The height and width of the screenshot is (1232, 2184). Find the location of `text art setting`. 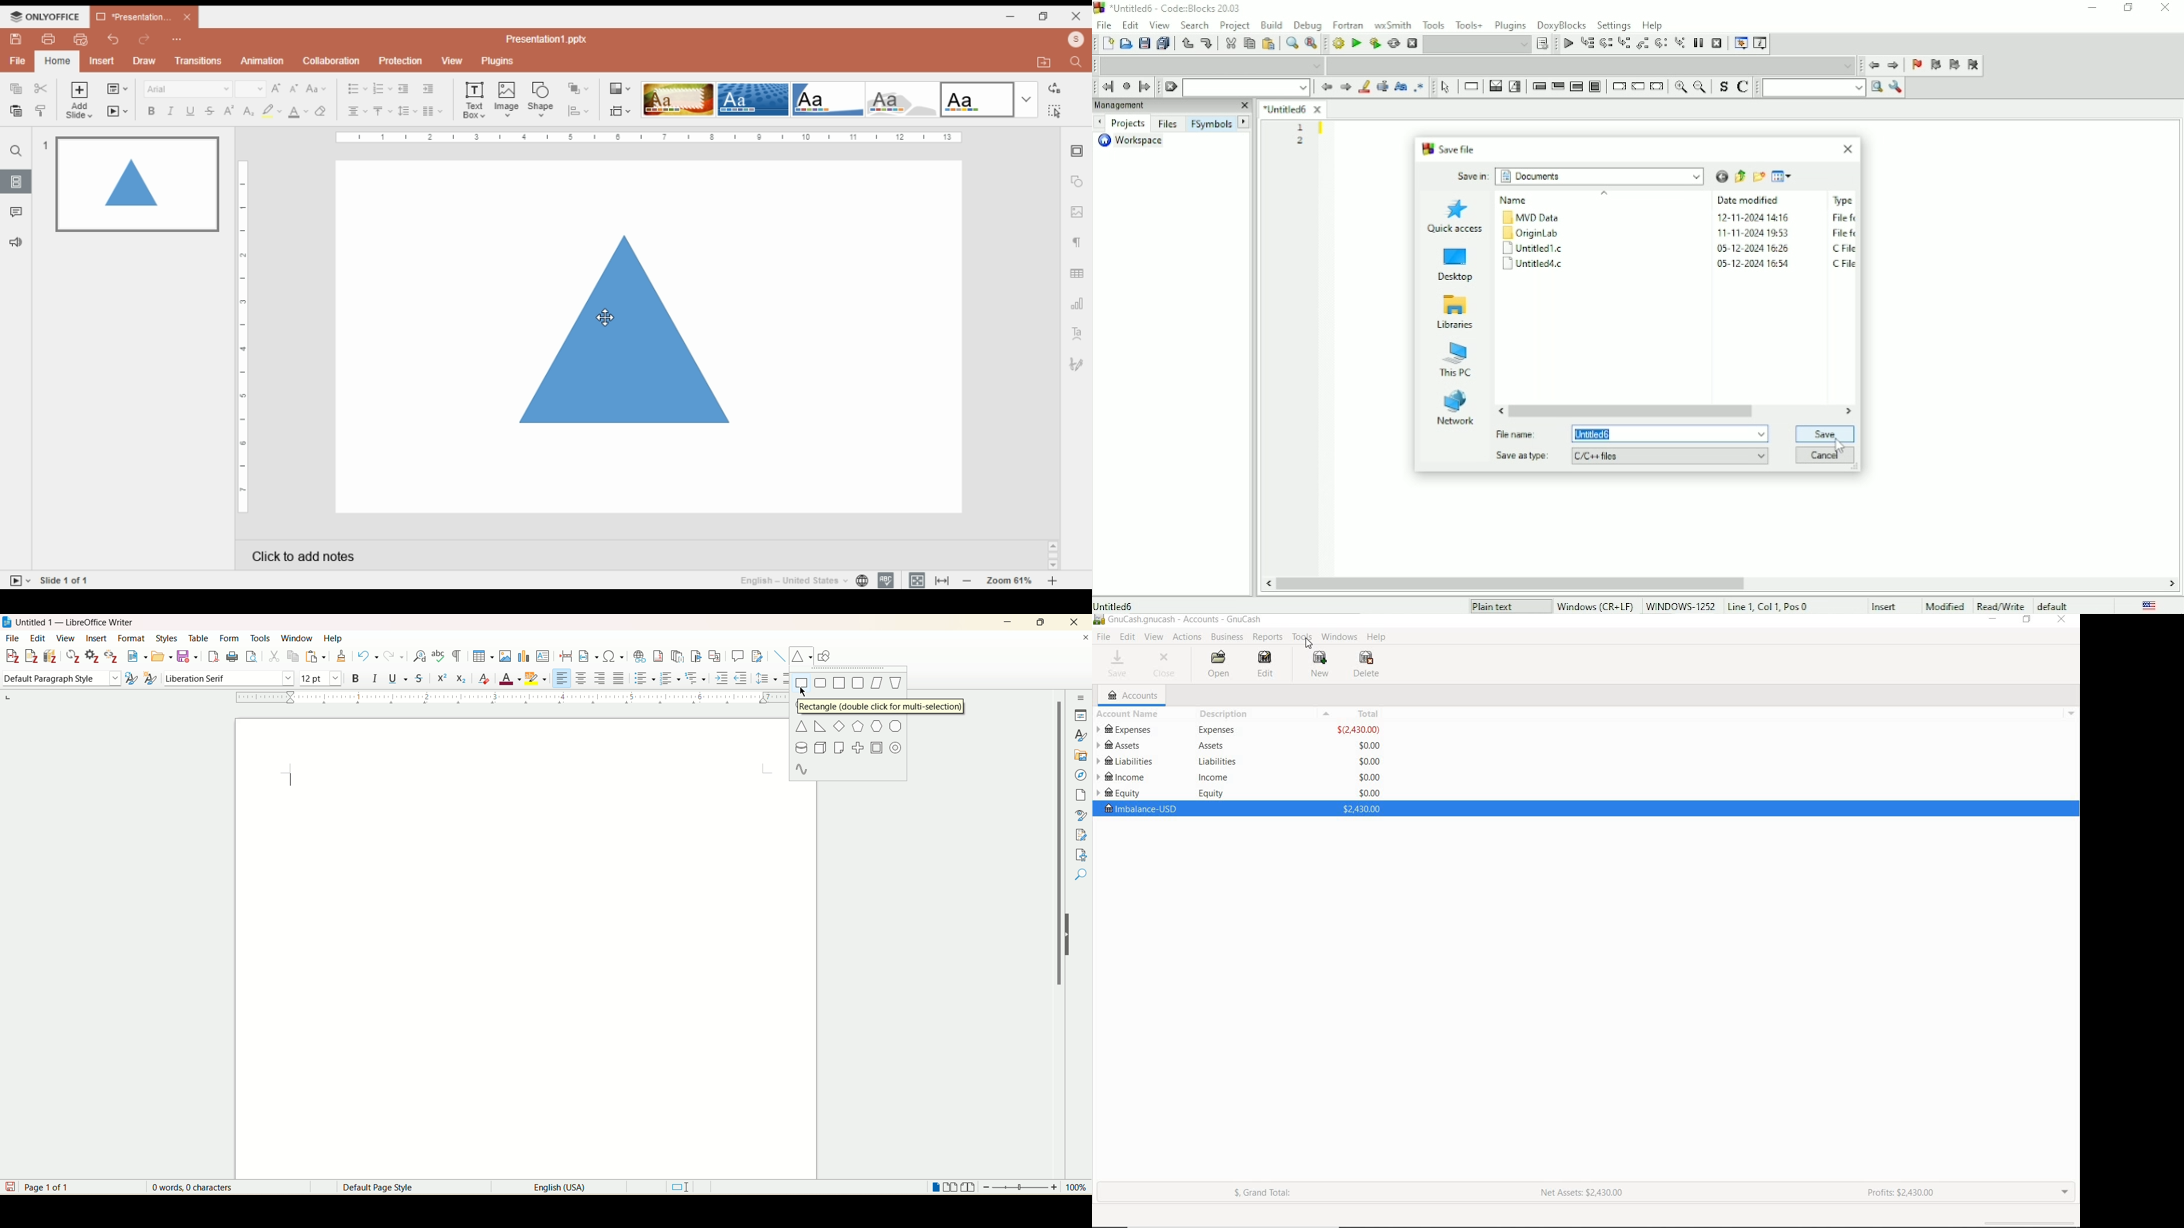

text art setting is located at coordinates (1077, 334).